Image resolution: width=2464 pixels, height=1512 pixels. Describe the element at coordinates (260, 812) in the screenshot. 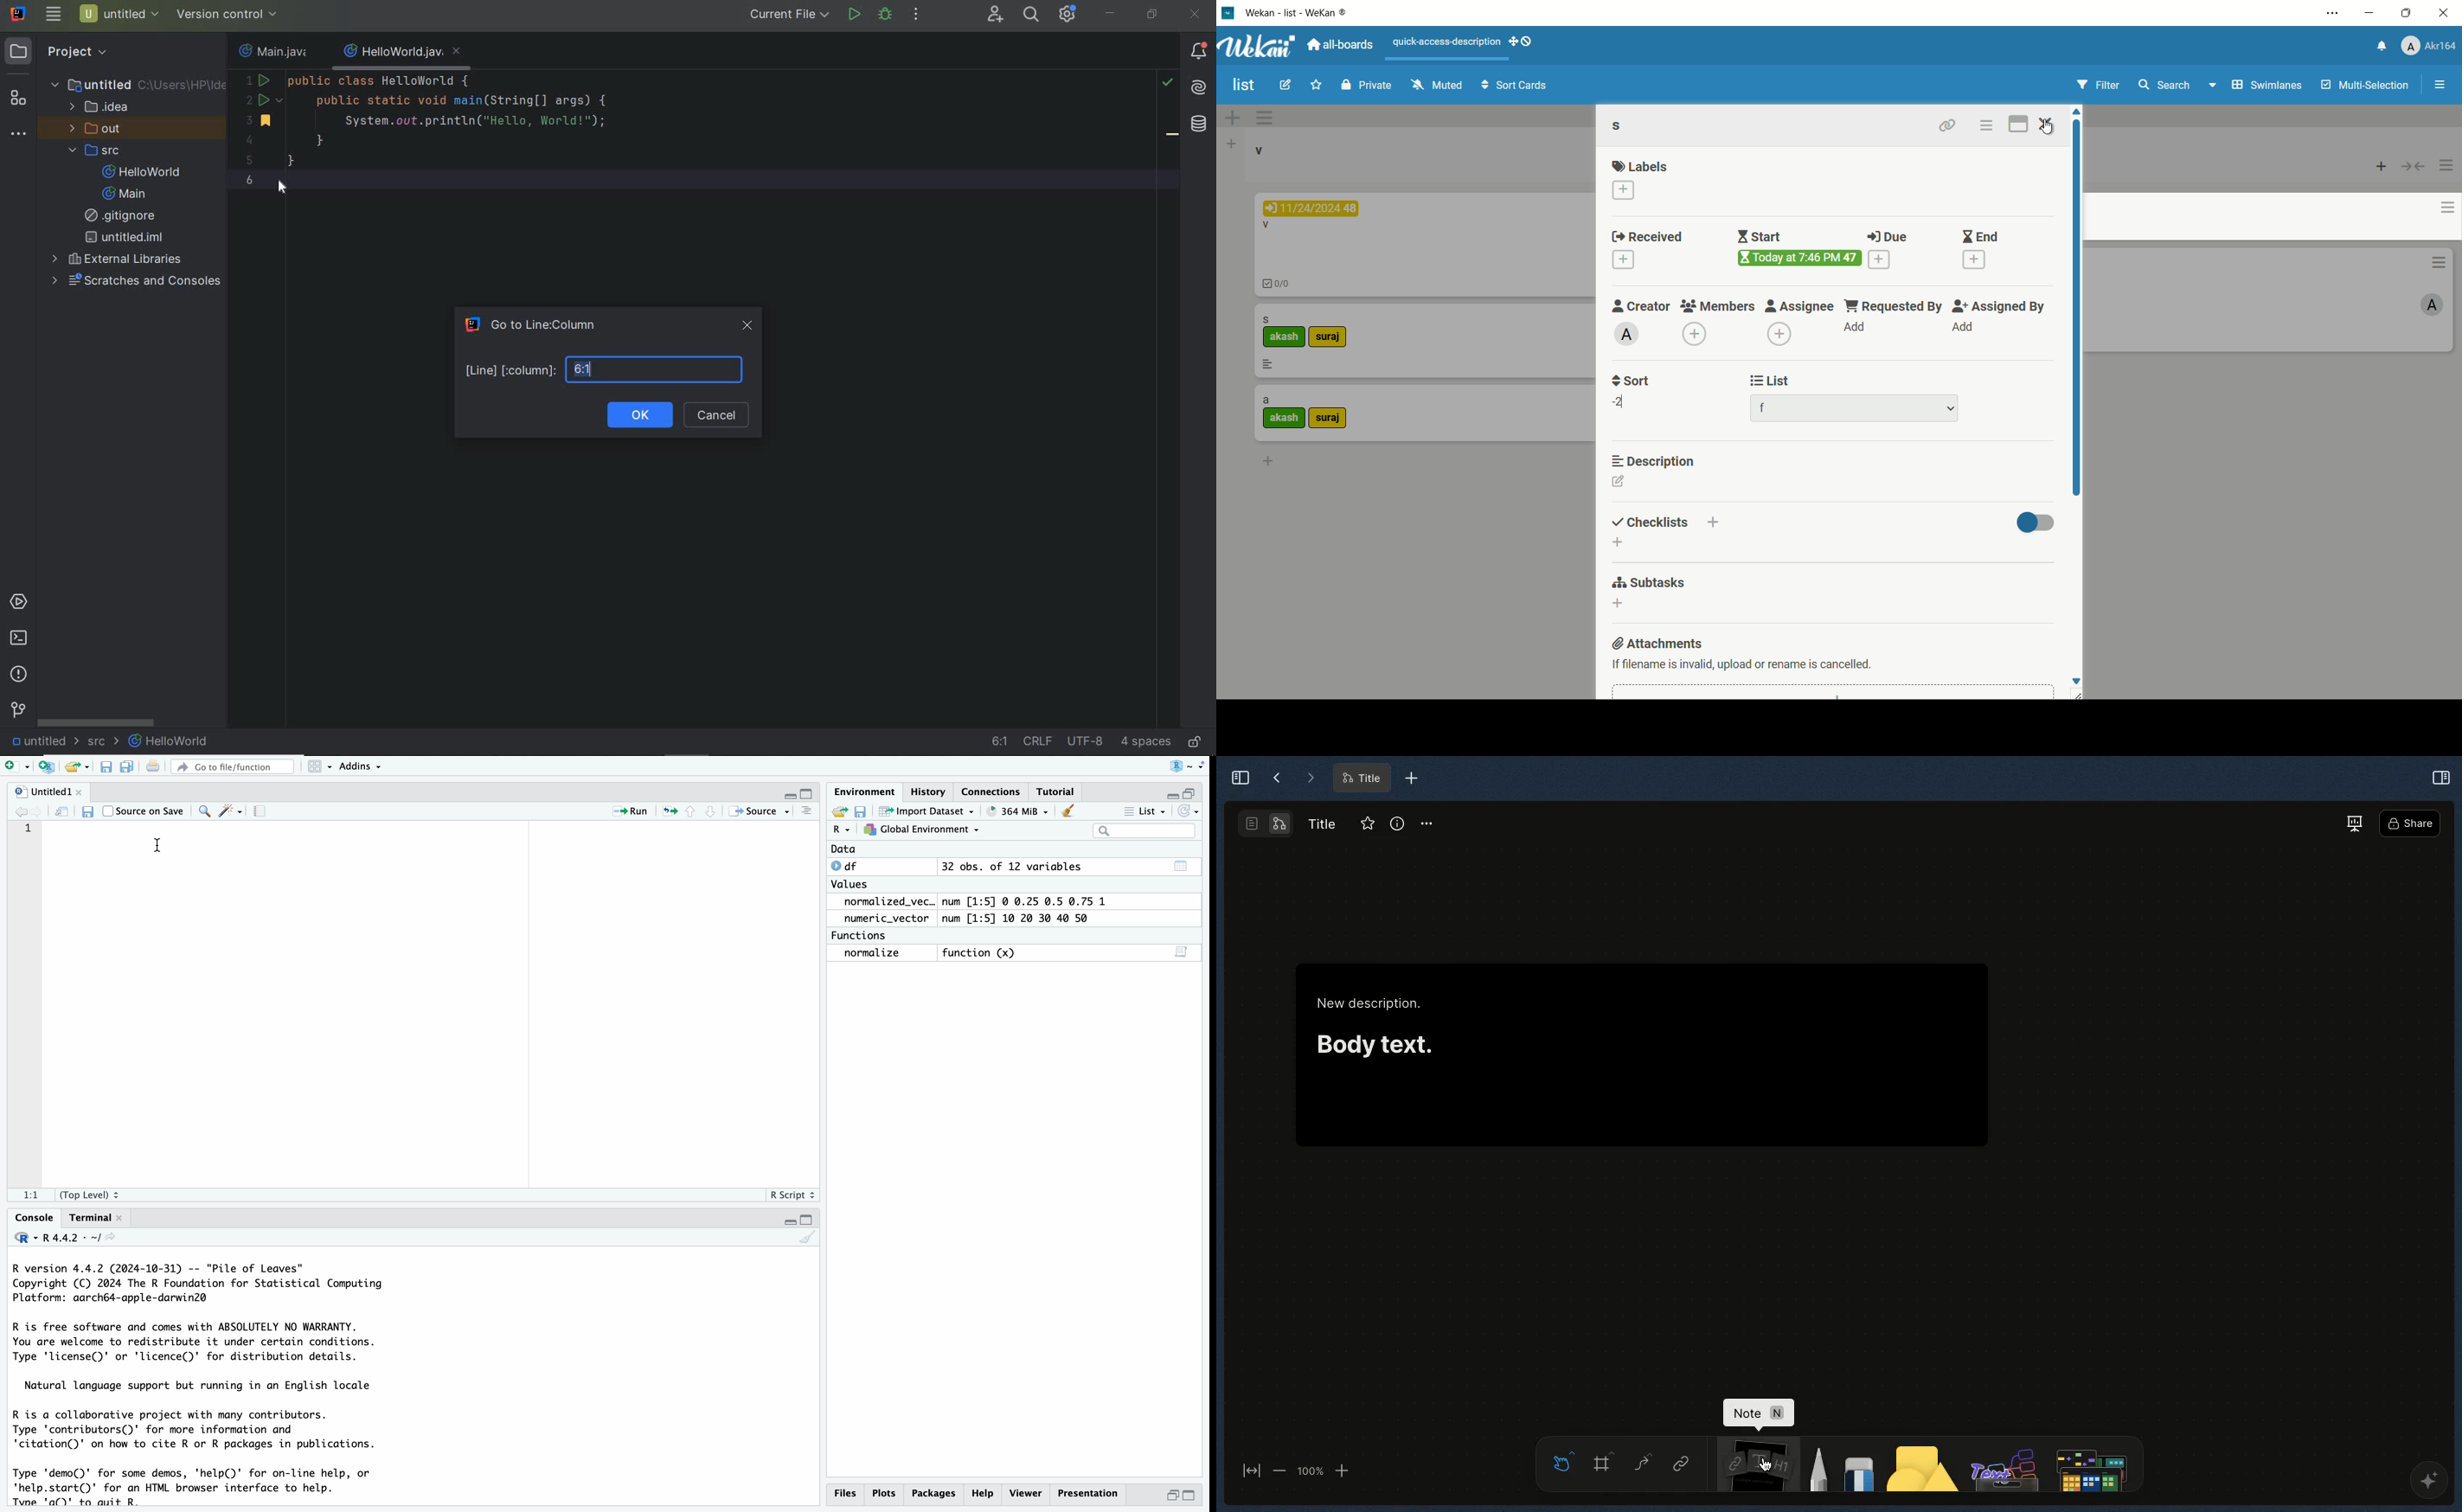

I see `Page` at that location.